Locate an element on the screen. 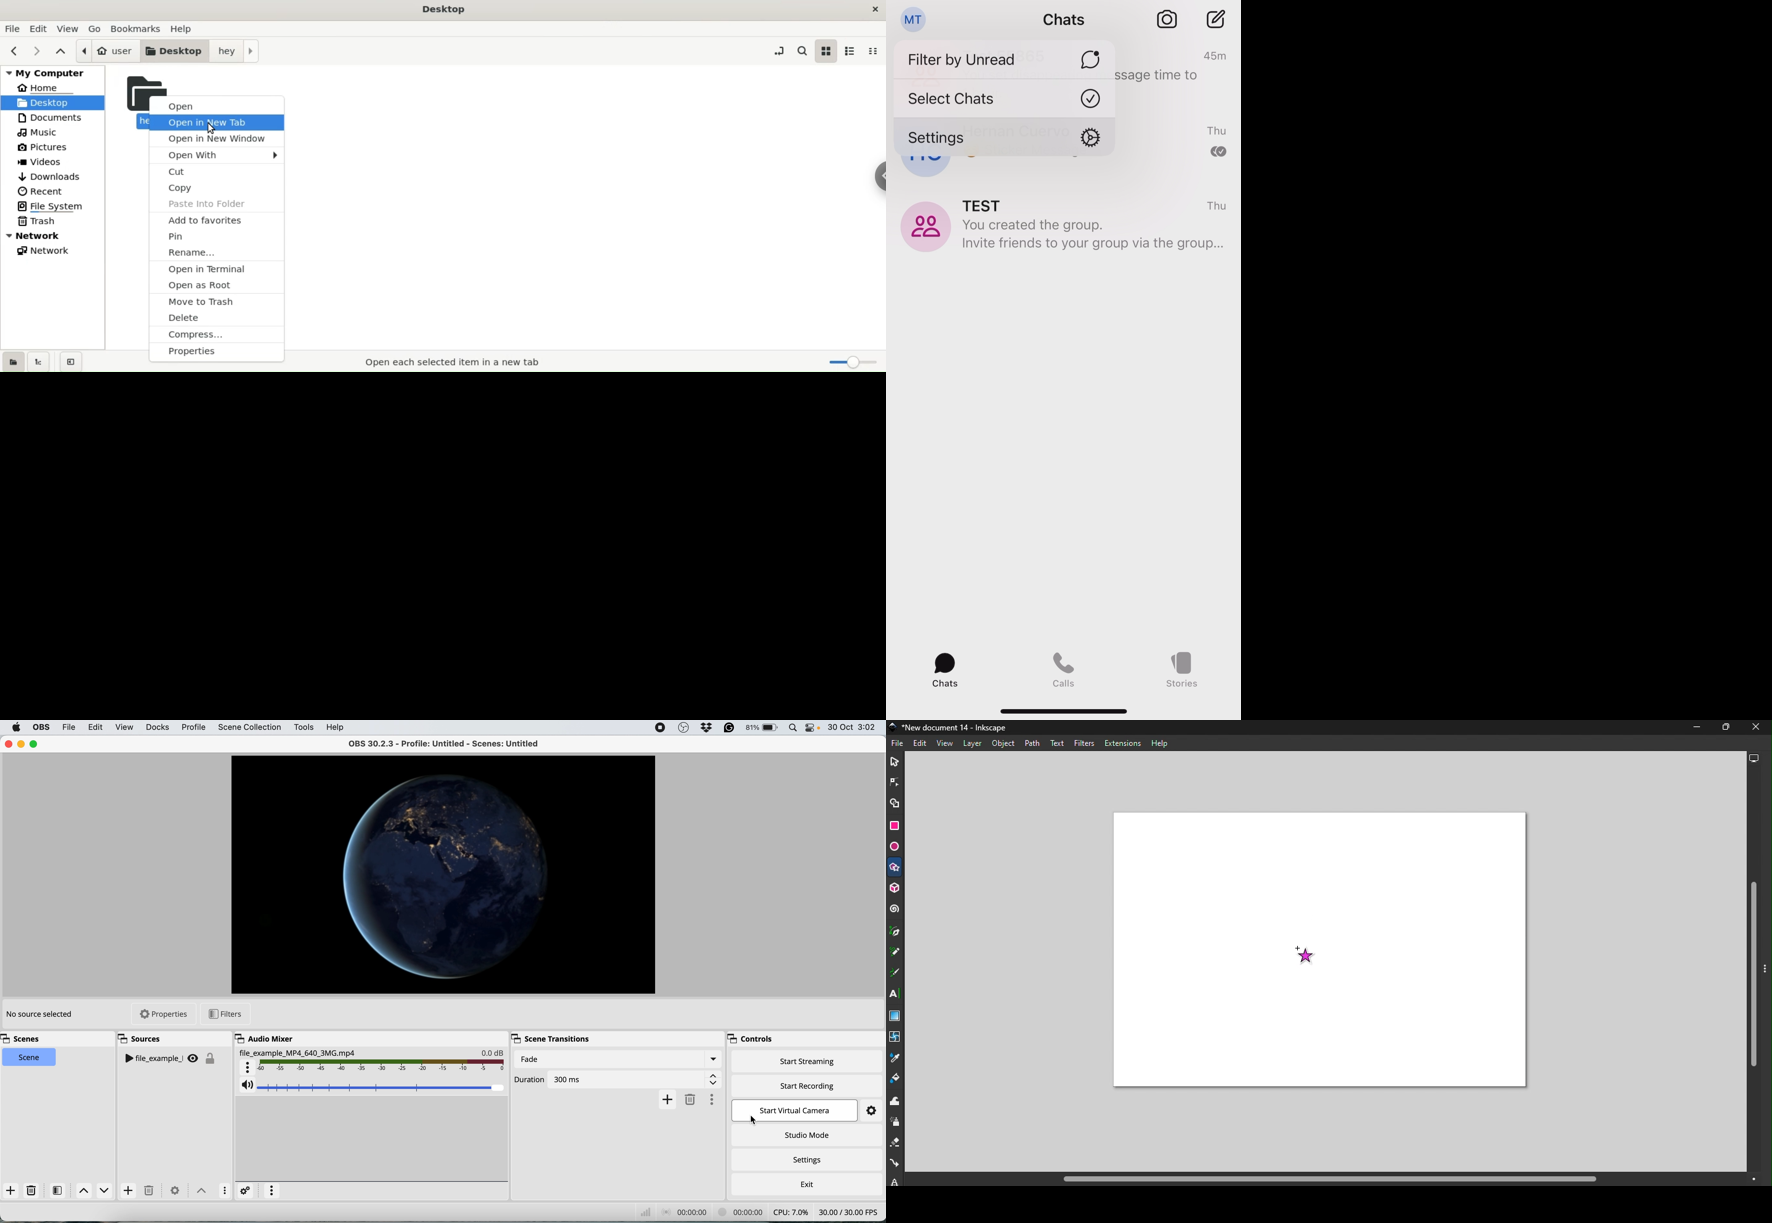  studio mode is located at coordinates (807, 1134).